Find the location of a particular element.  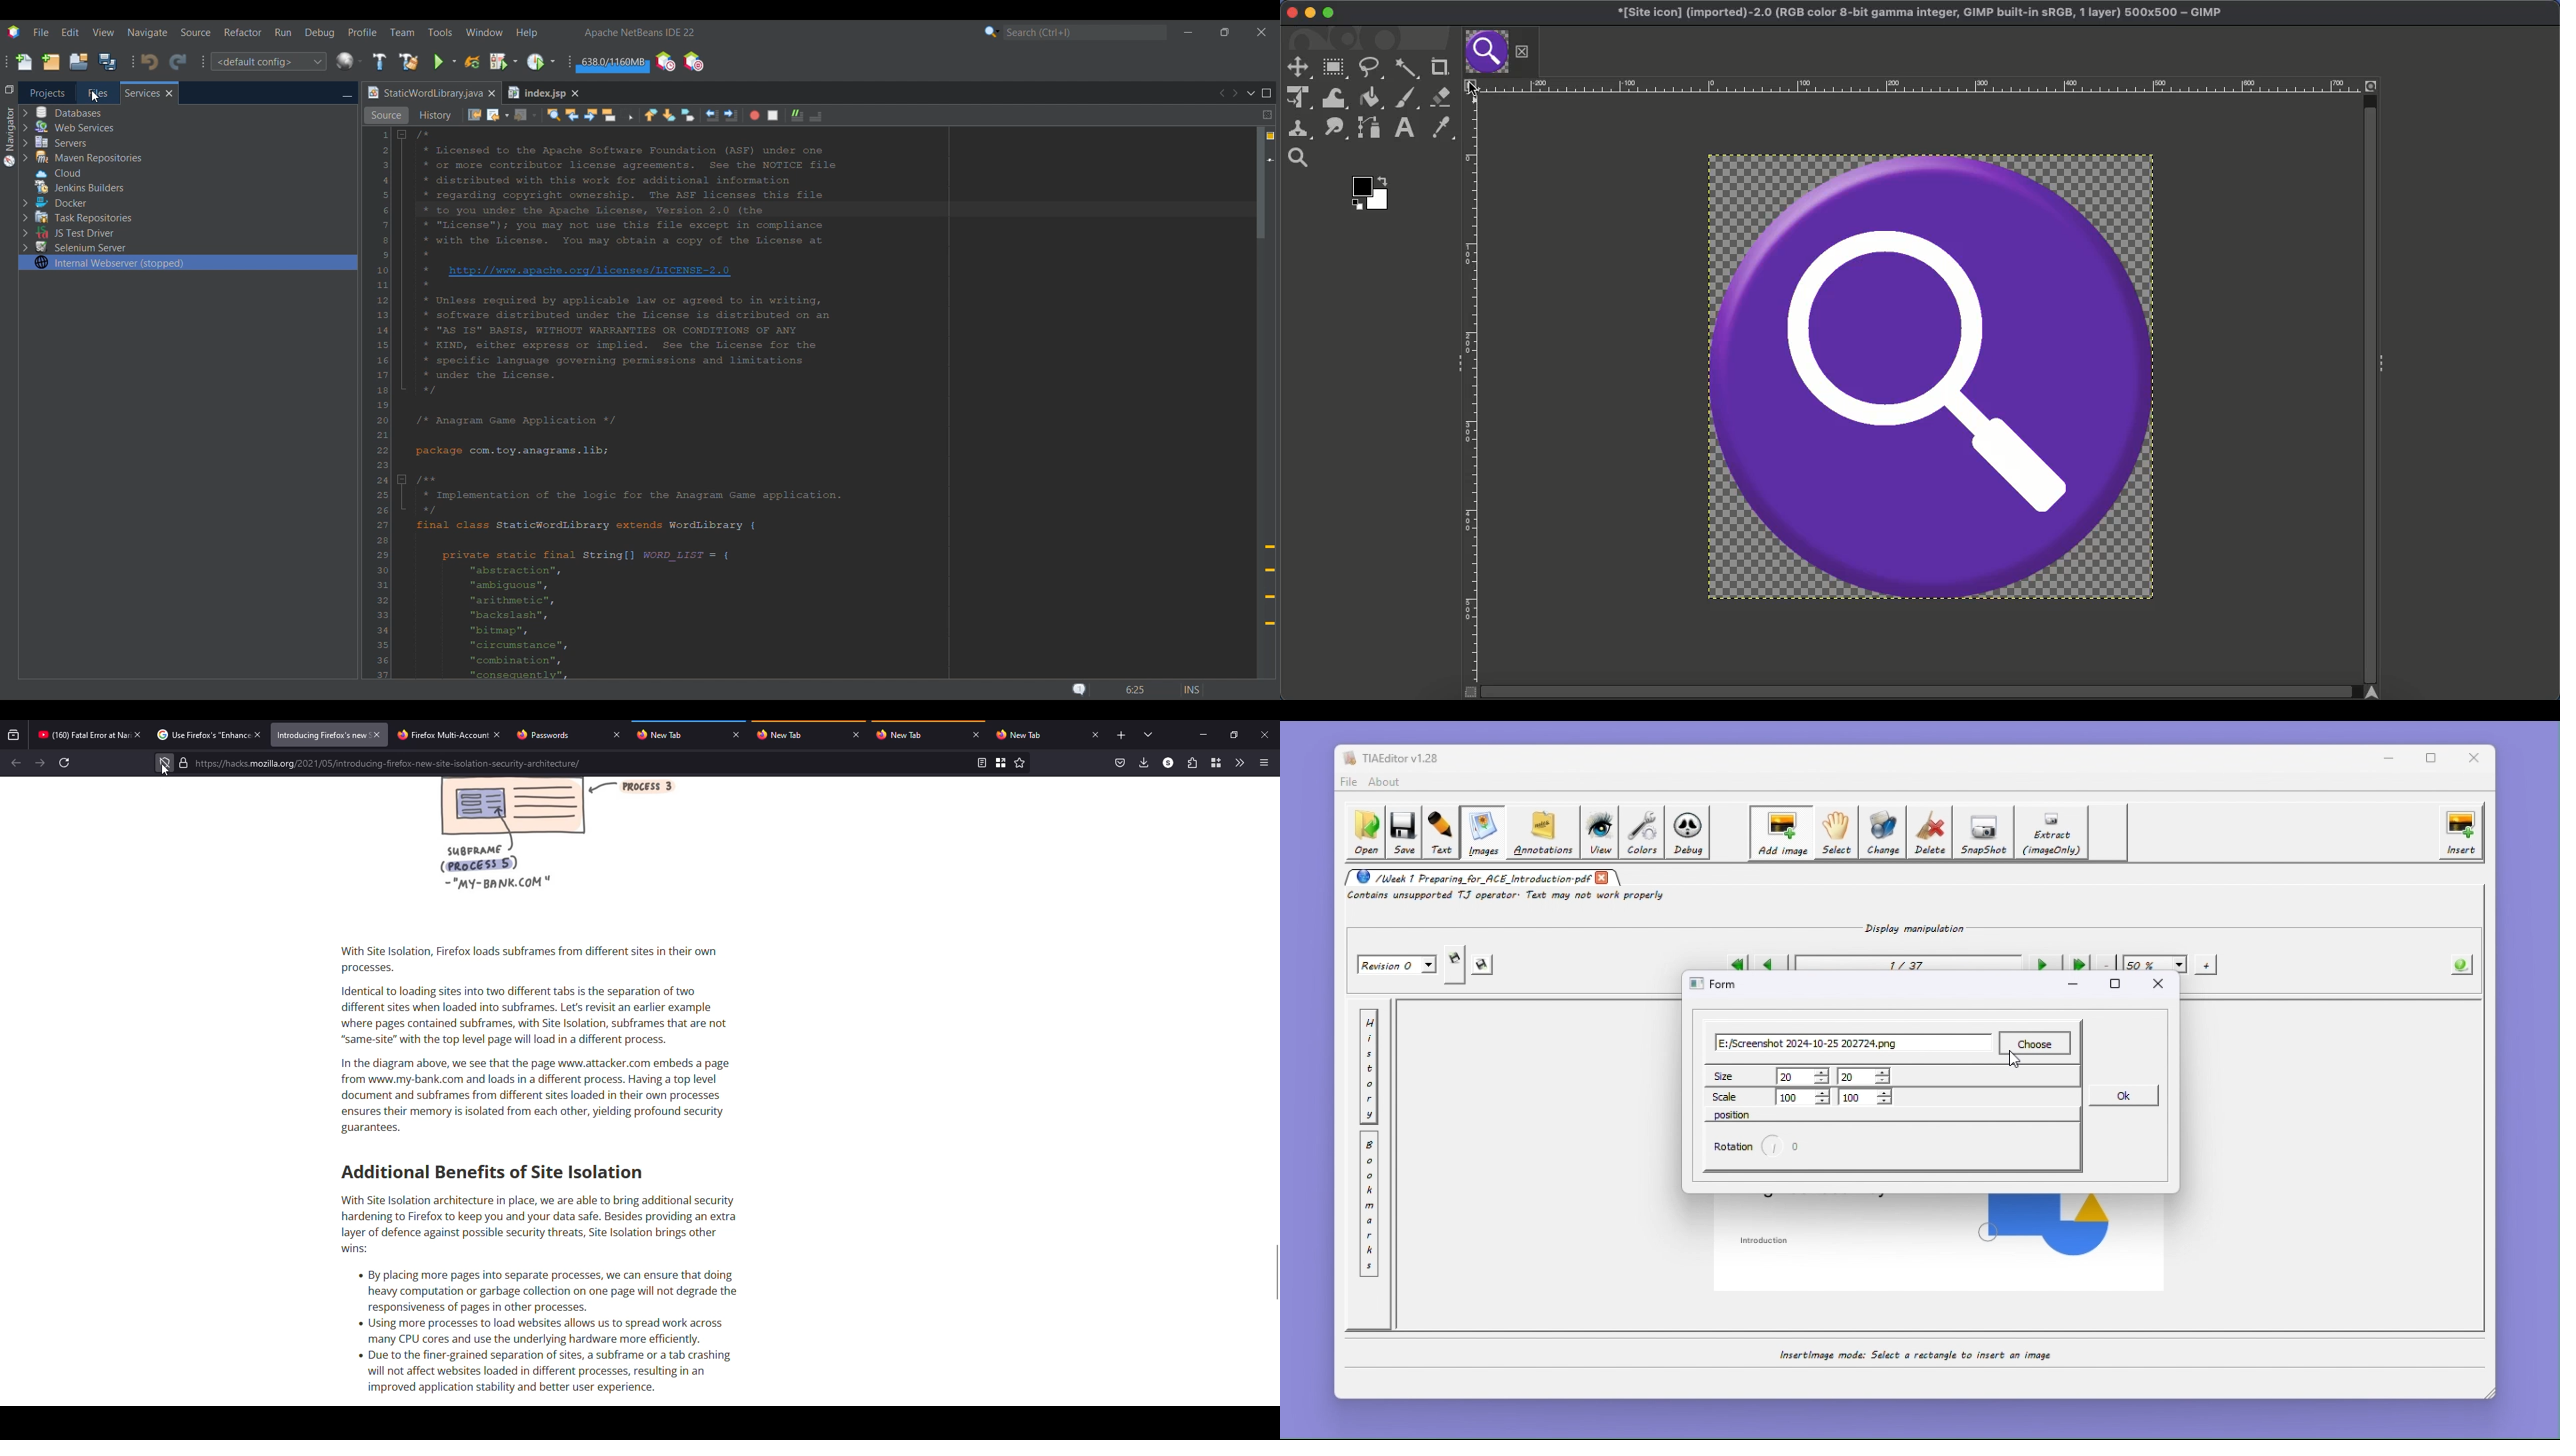

Next bookmark is located at coordinates (669, 115).